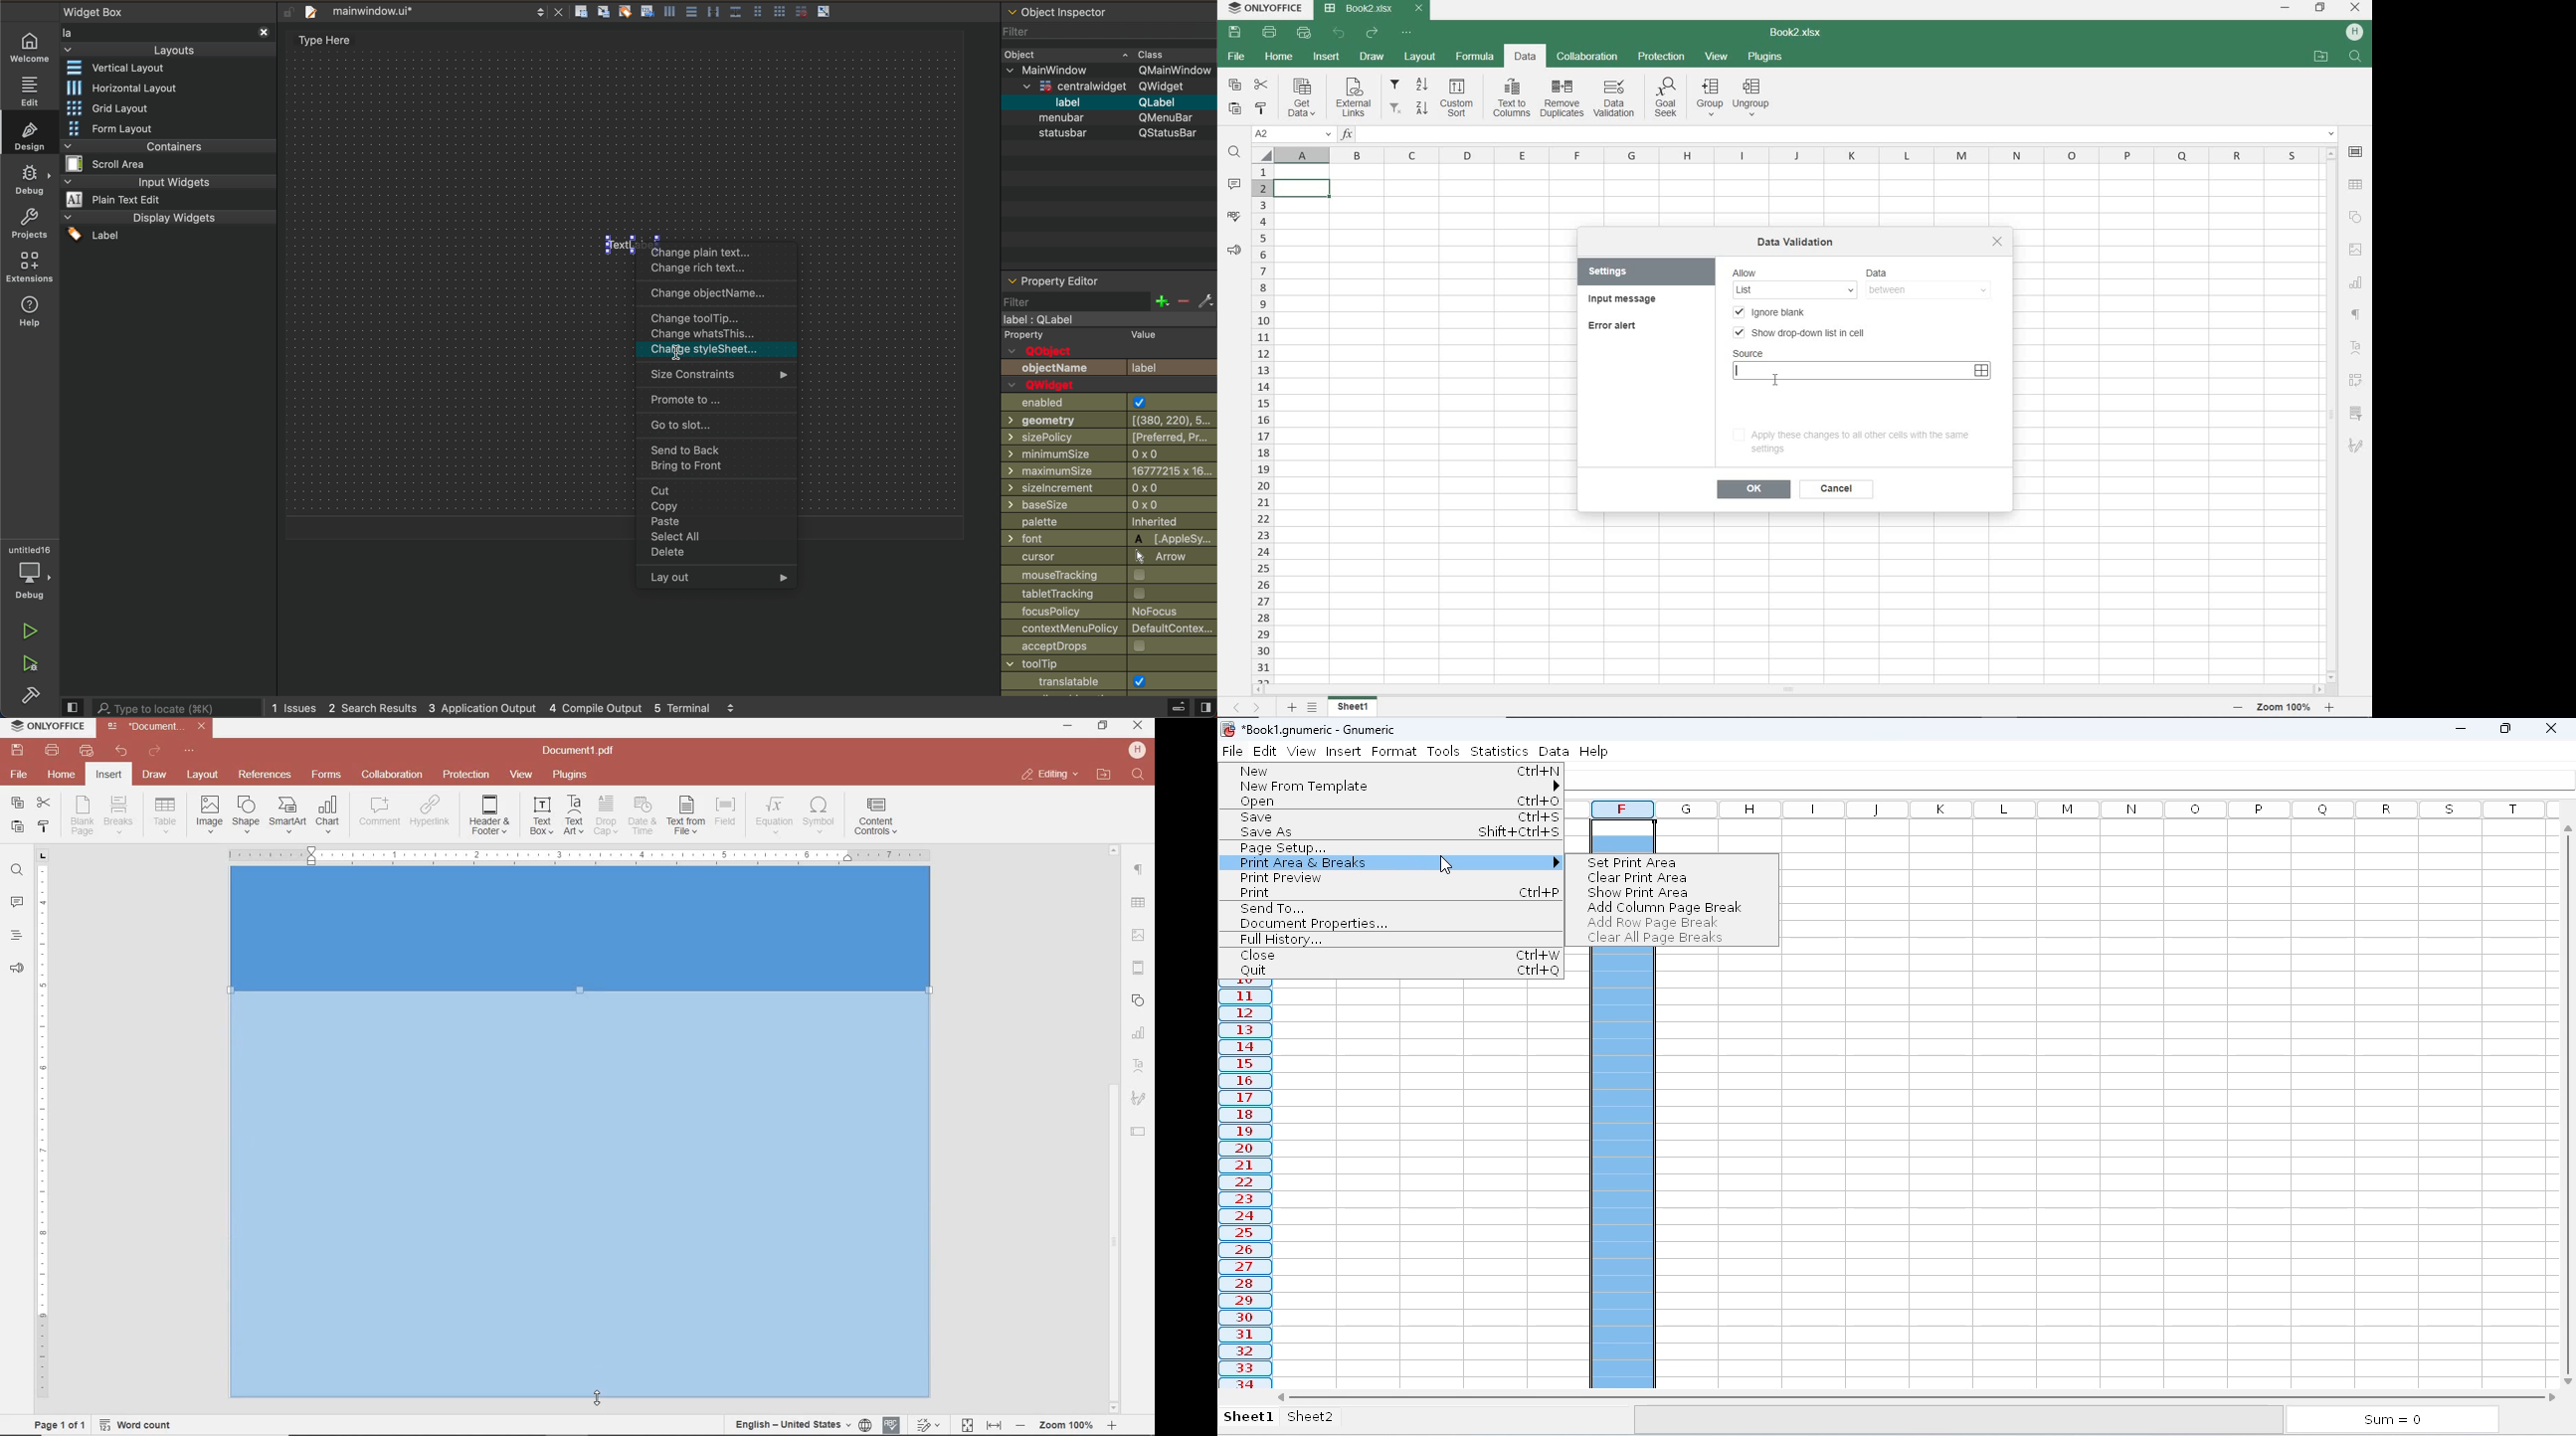  Describe the element at coordinates (2357, 349) in the screenshot. I see `TEXT ART` at that location.